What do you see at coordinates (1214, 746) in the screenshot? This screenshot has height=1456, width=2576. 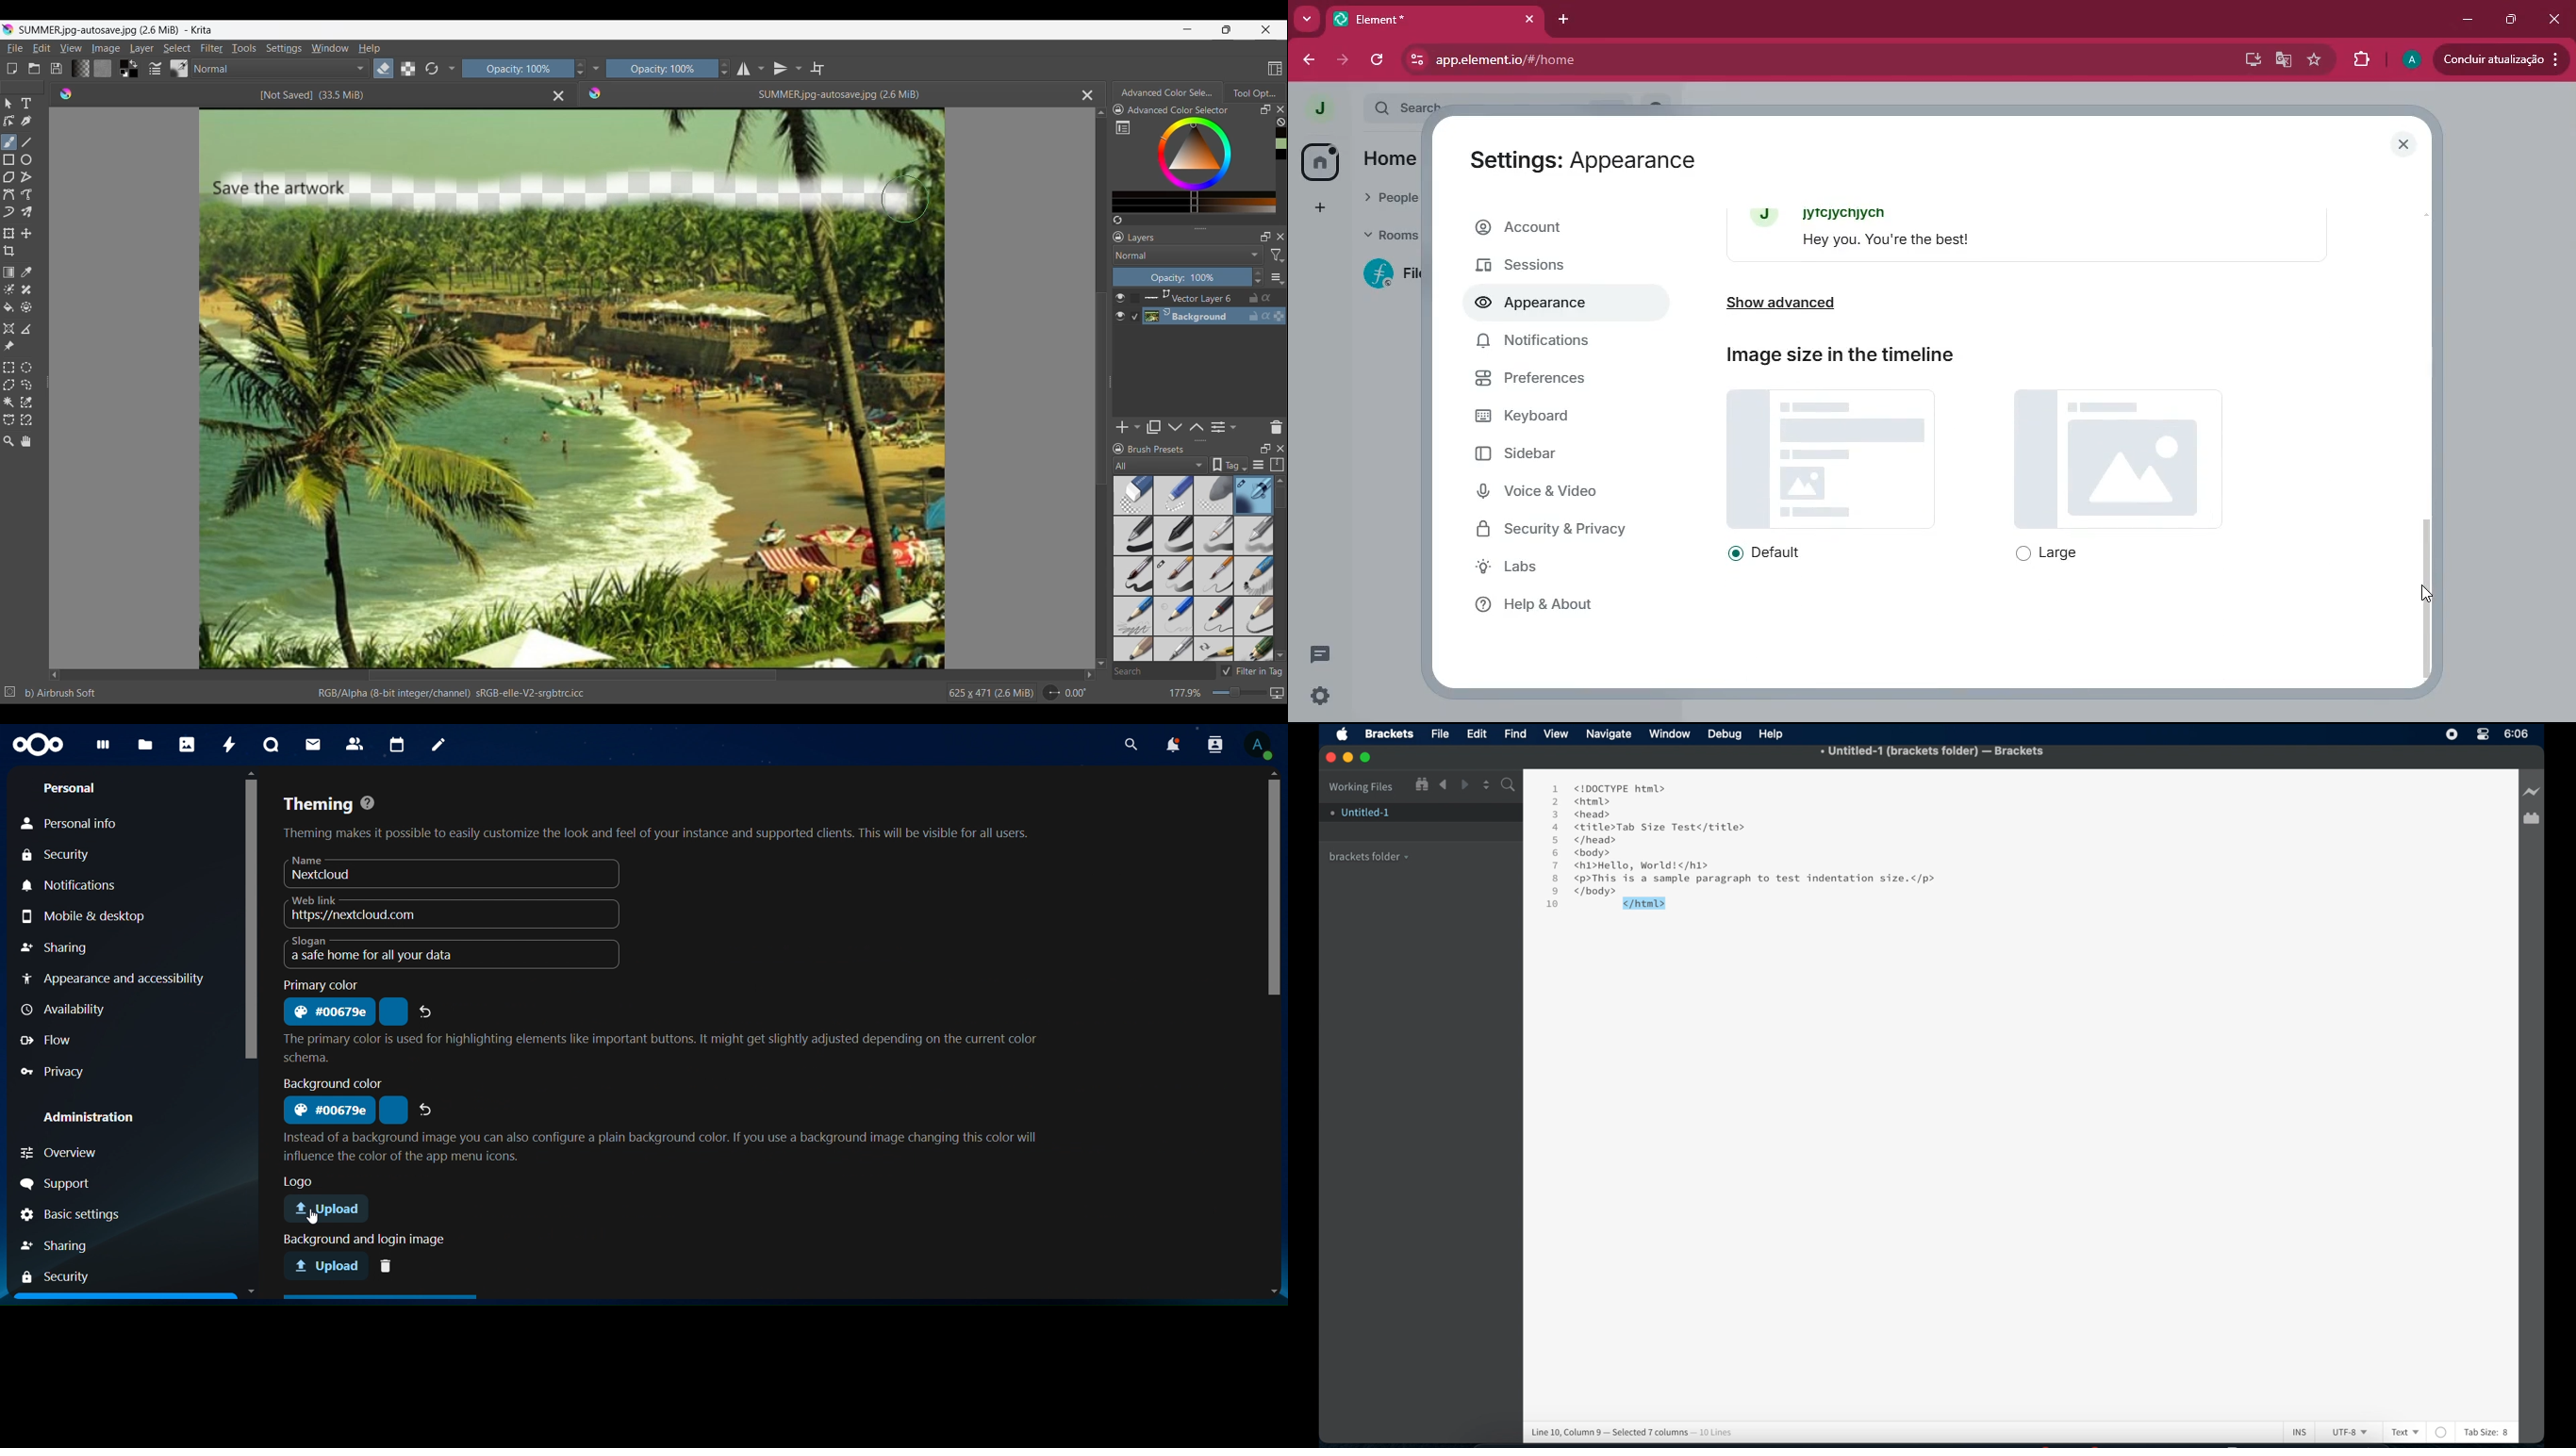 I see `search contacts` at bounding box center [1214, 746].